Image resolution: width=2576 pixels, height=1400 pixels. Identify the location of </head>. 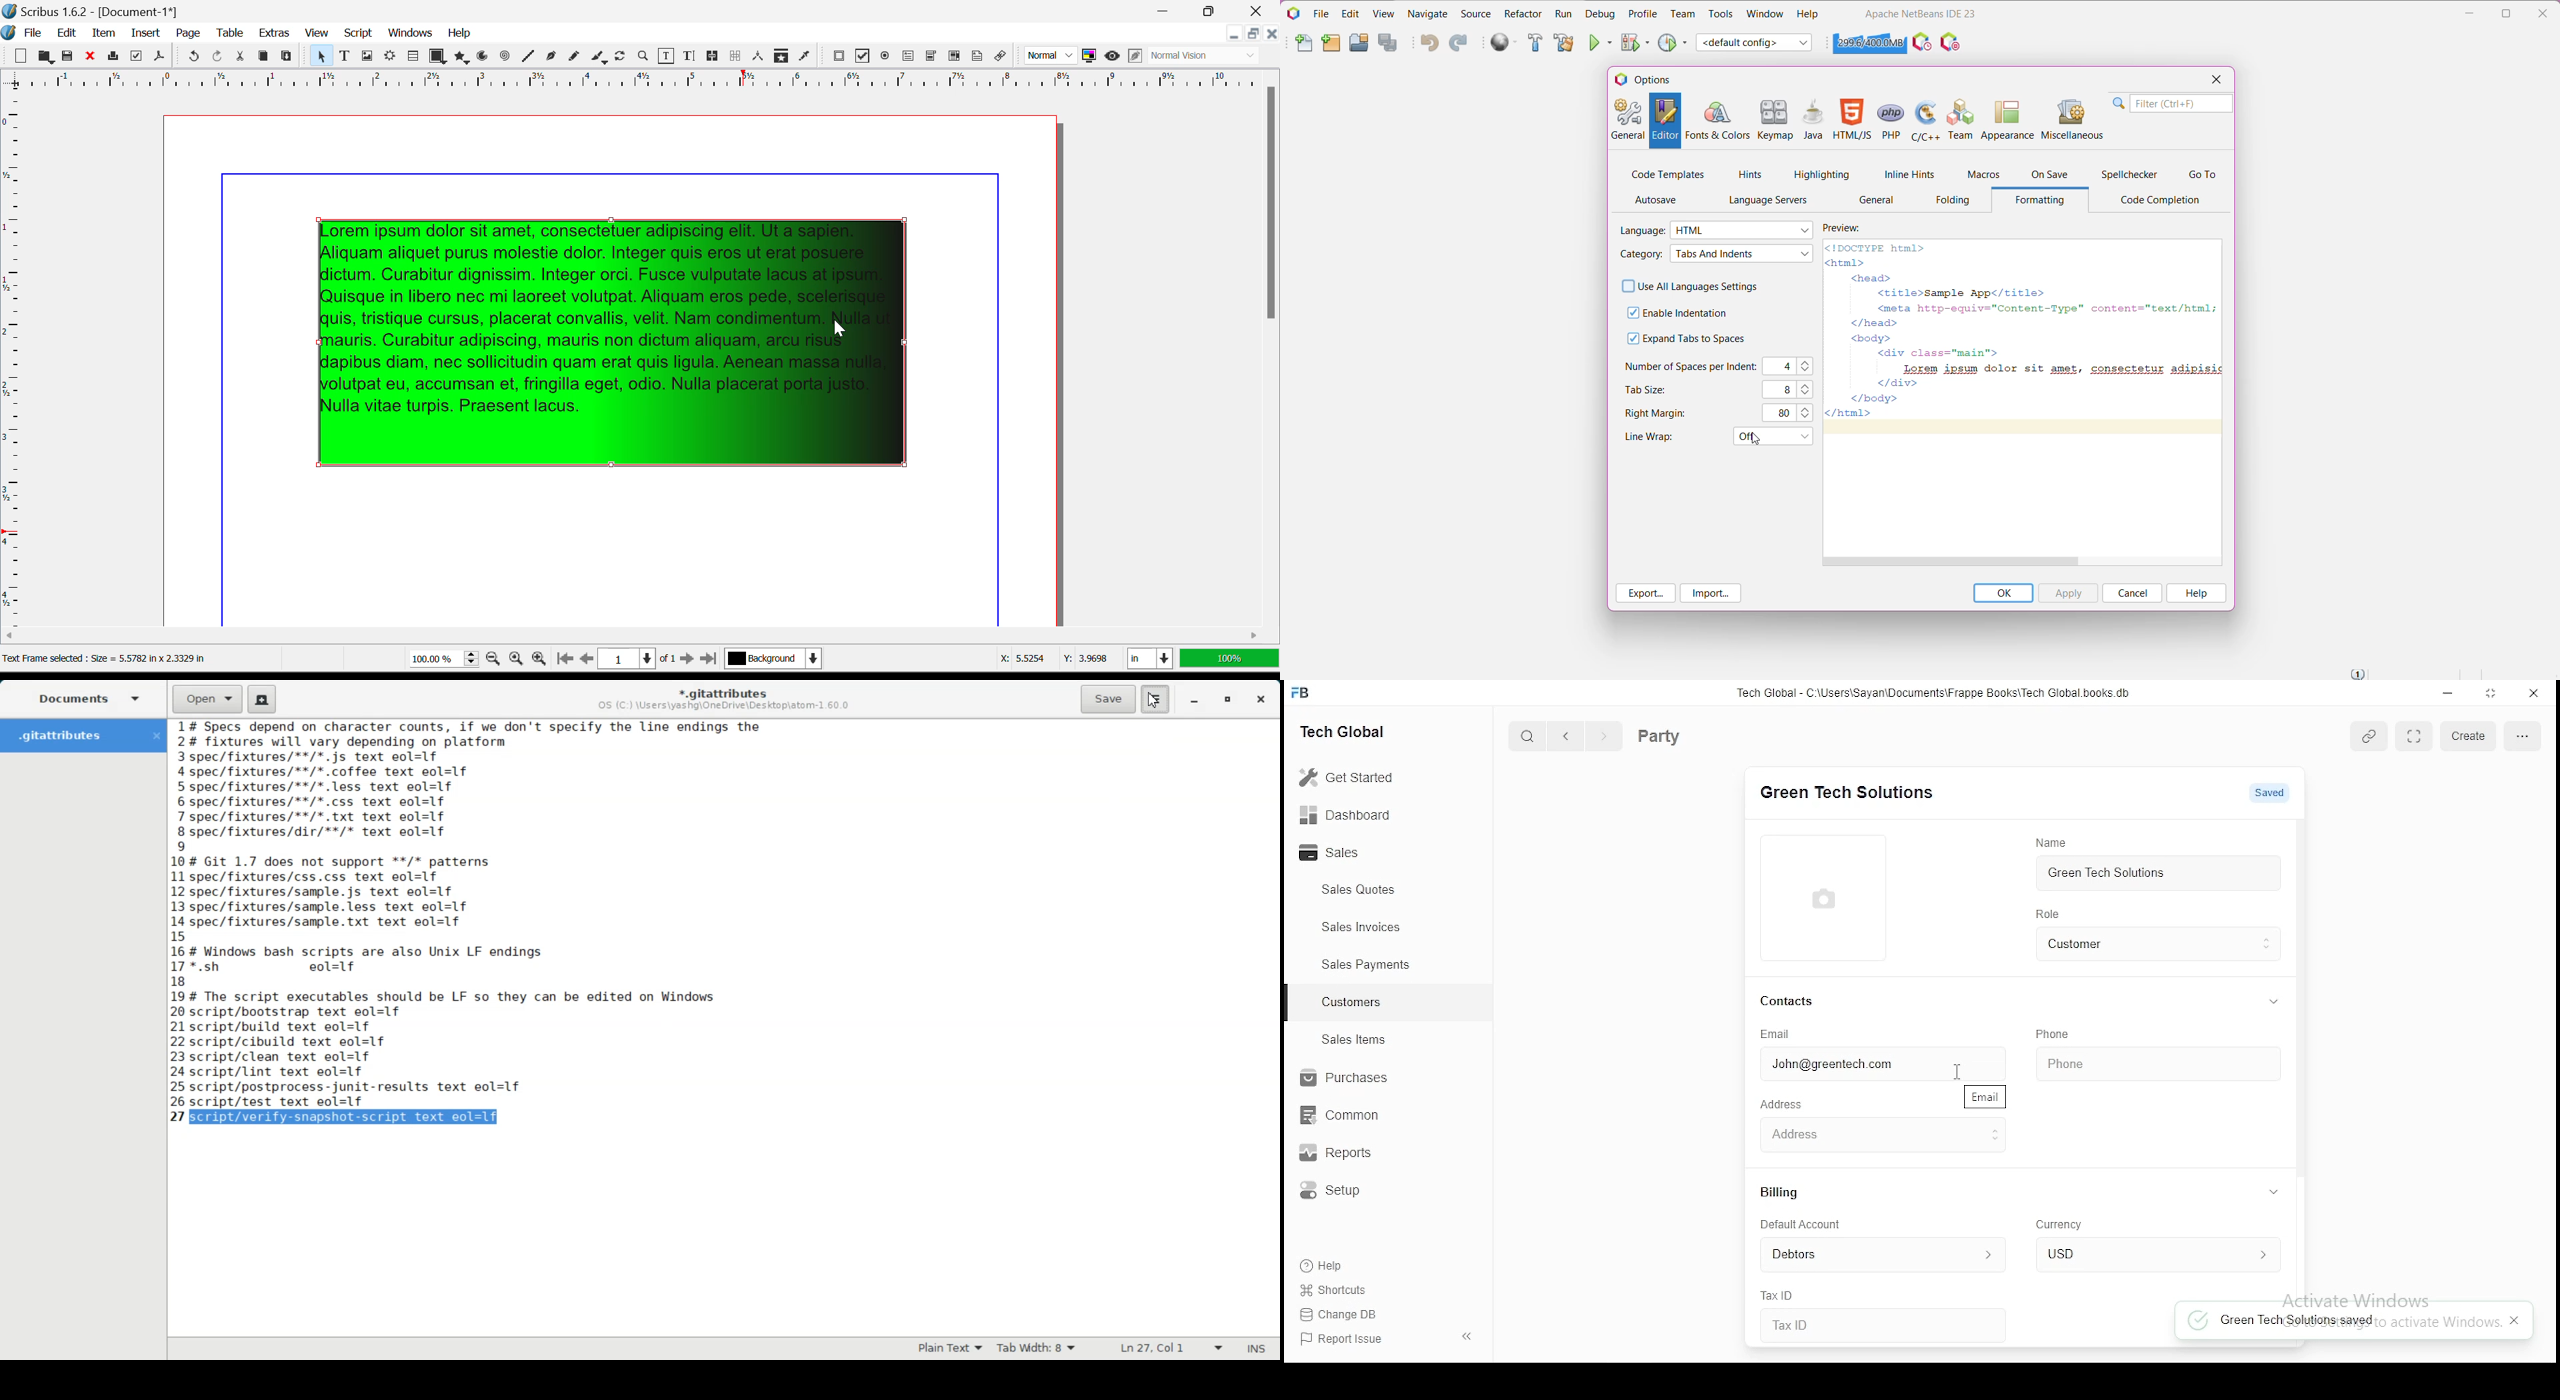
(1869, 322).